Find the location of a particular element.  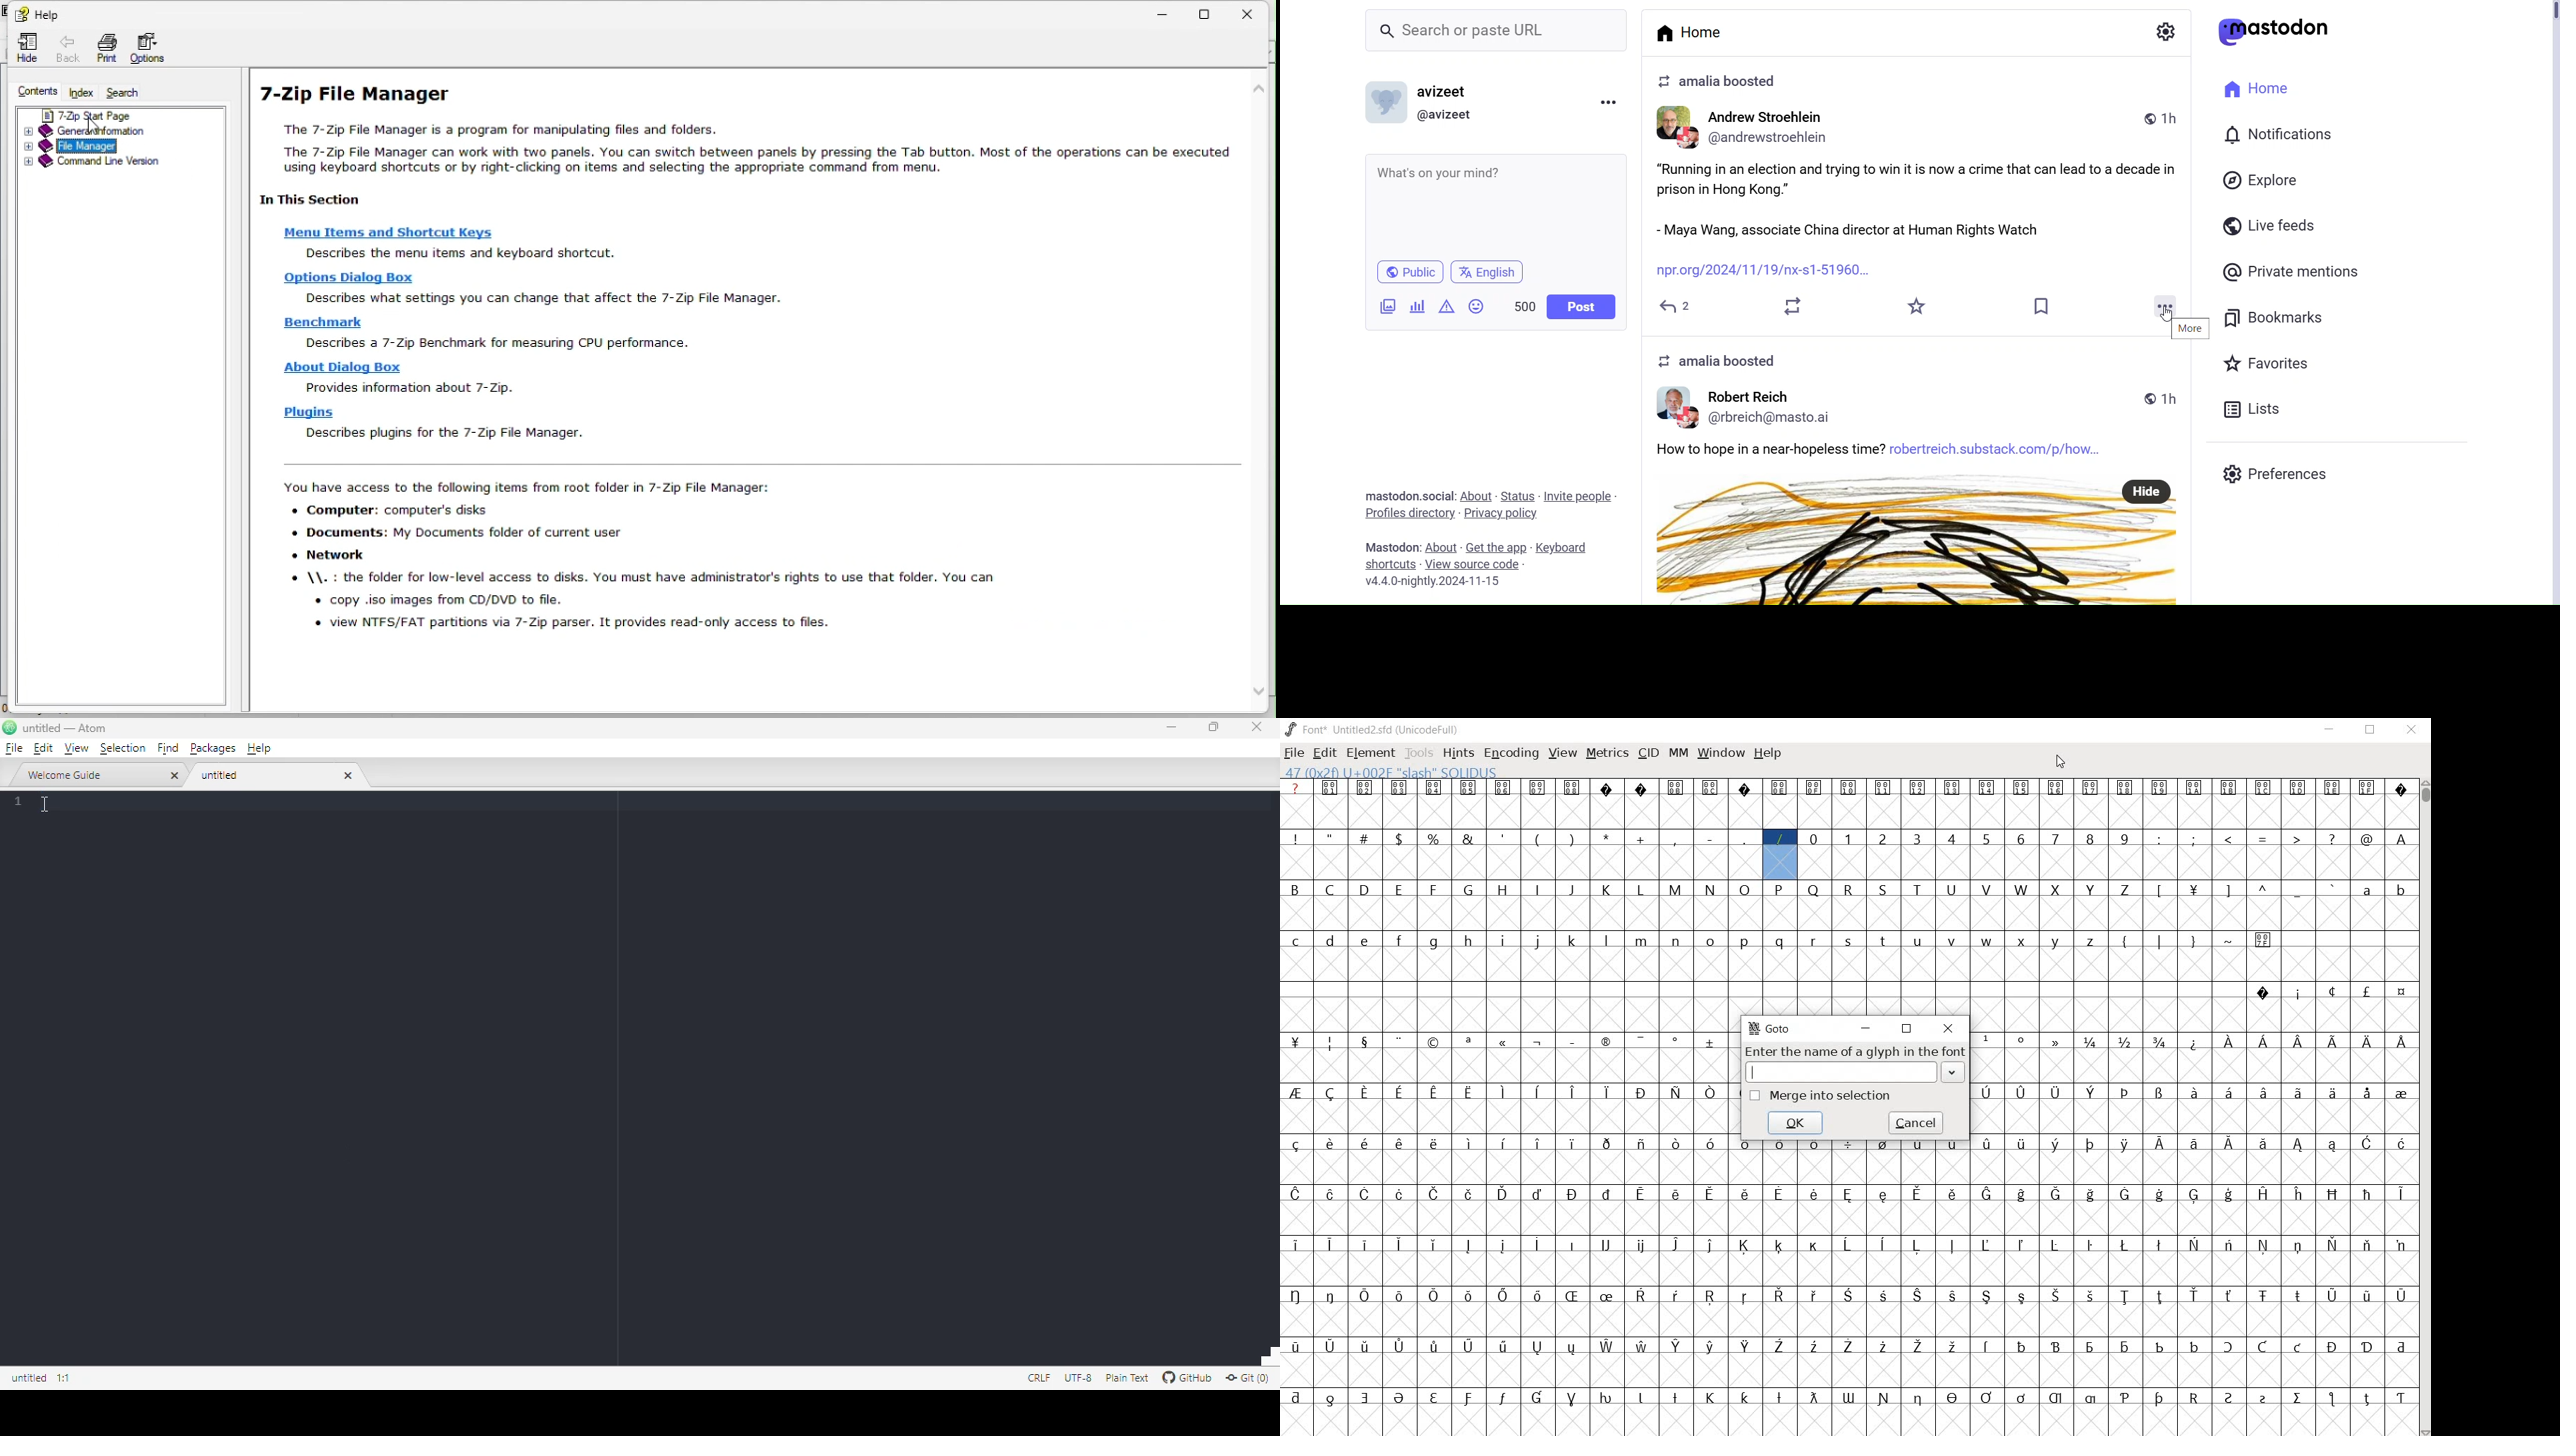

glyph is located at coordinates (1573, 1245).